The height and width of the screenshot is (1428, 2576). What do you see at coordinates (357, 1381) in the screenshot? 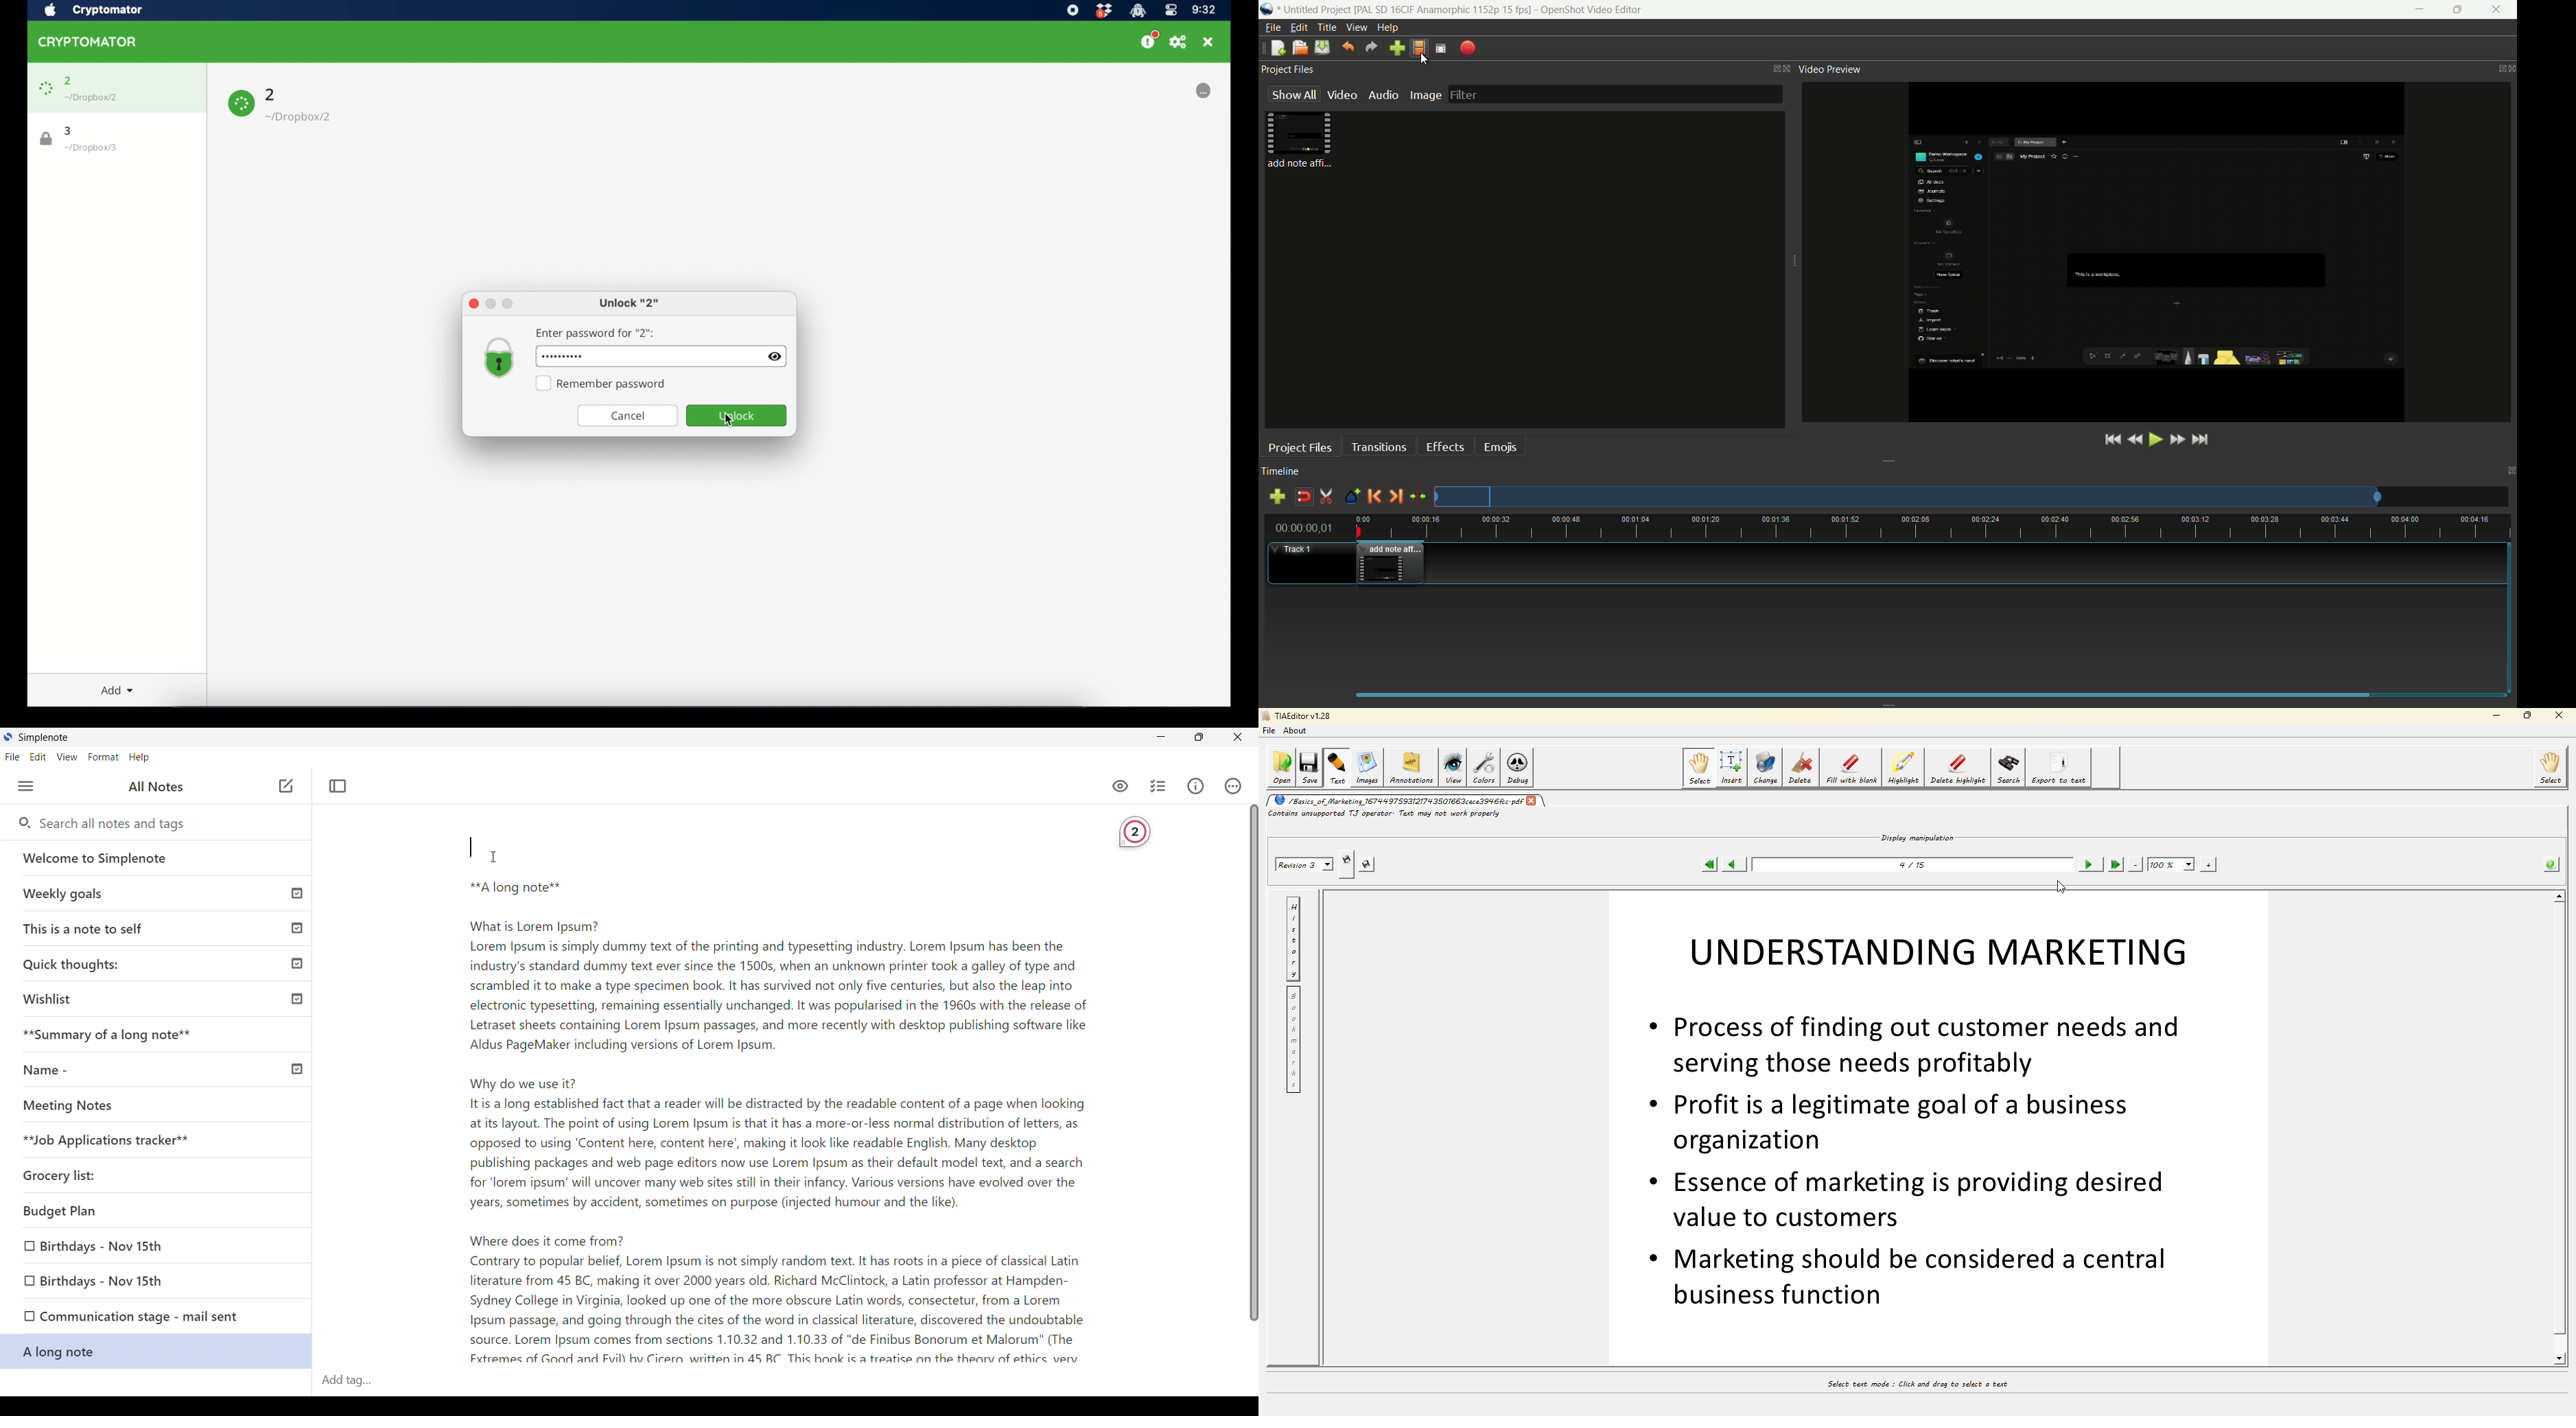
I see `Add tag` at bounding box center [357, 1381].